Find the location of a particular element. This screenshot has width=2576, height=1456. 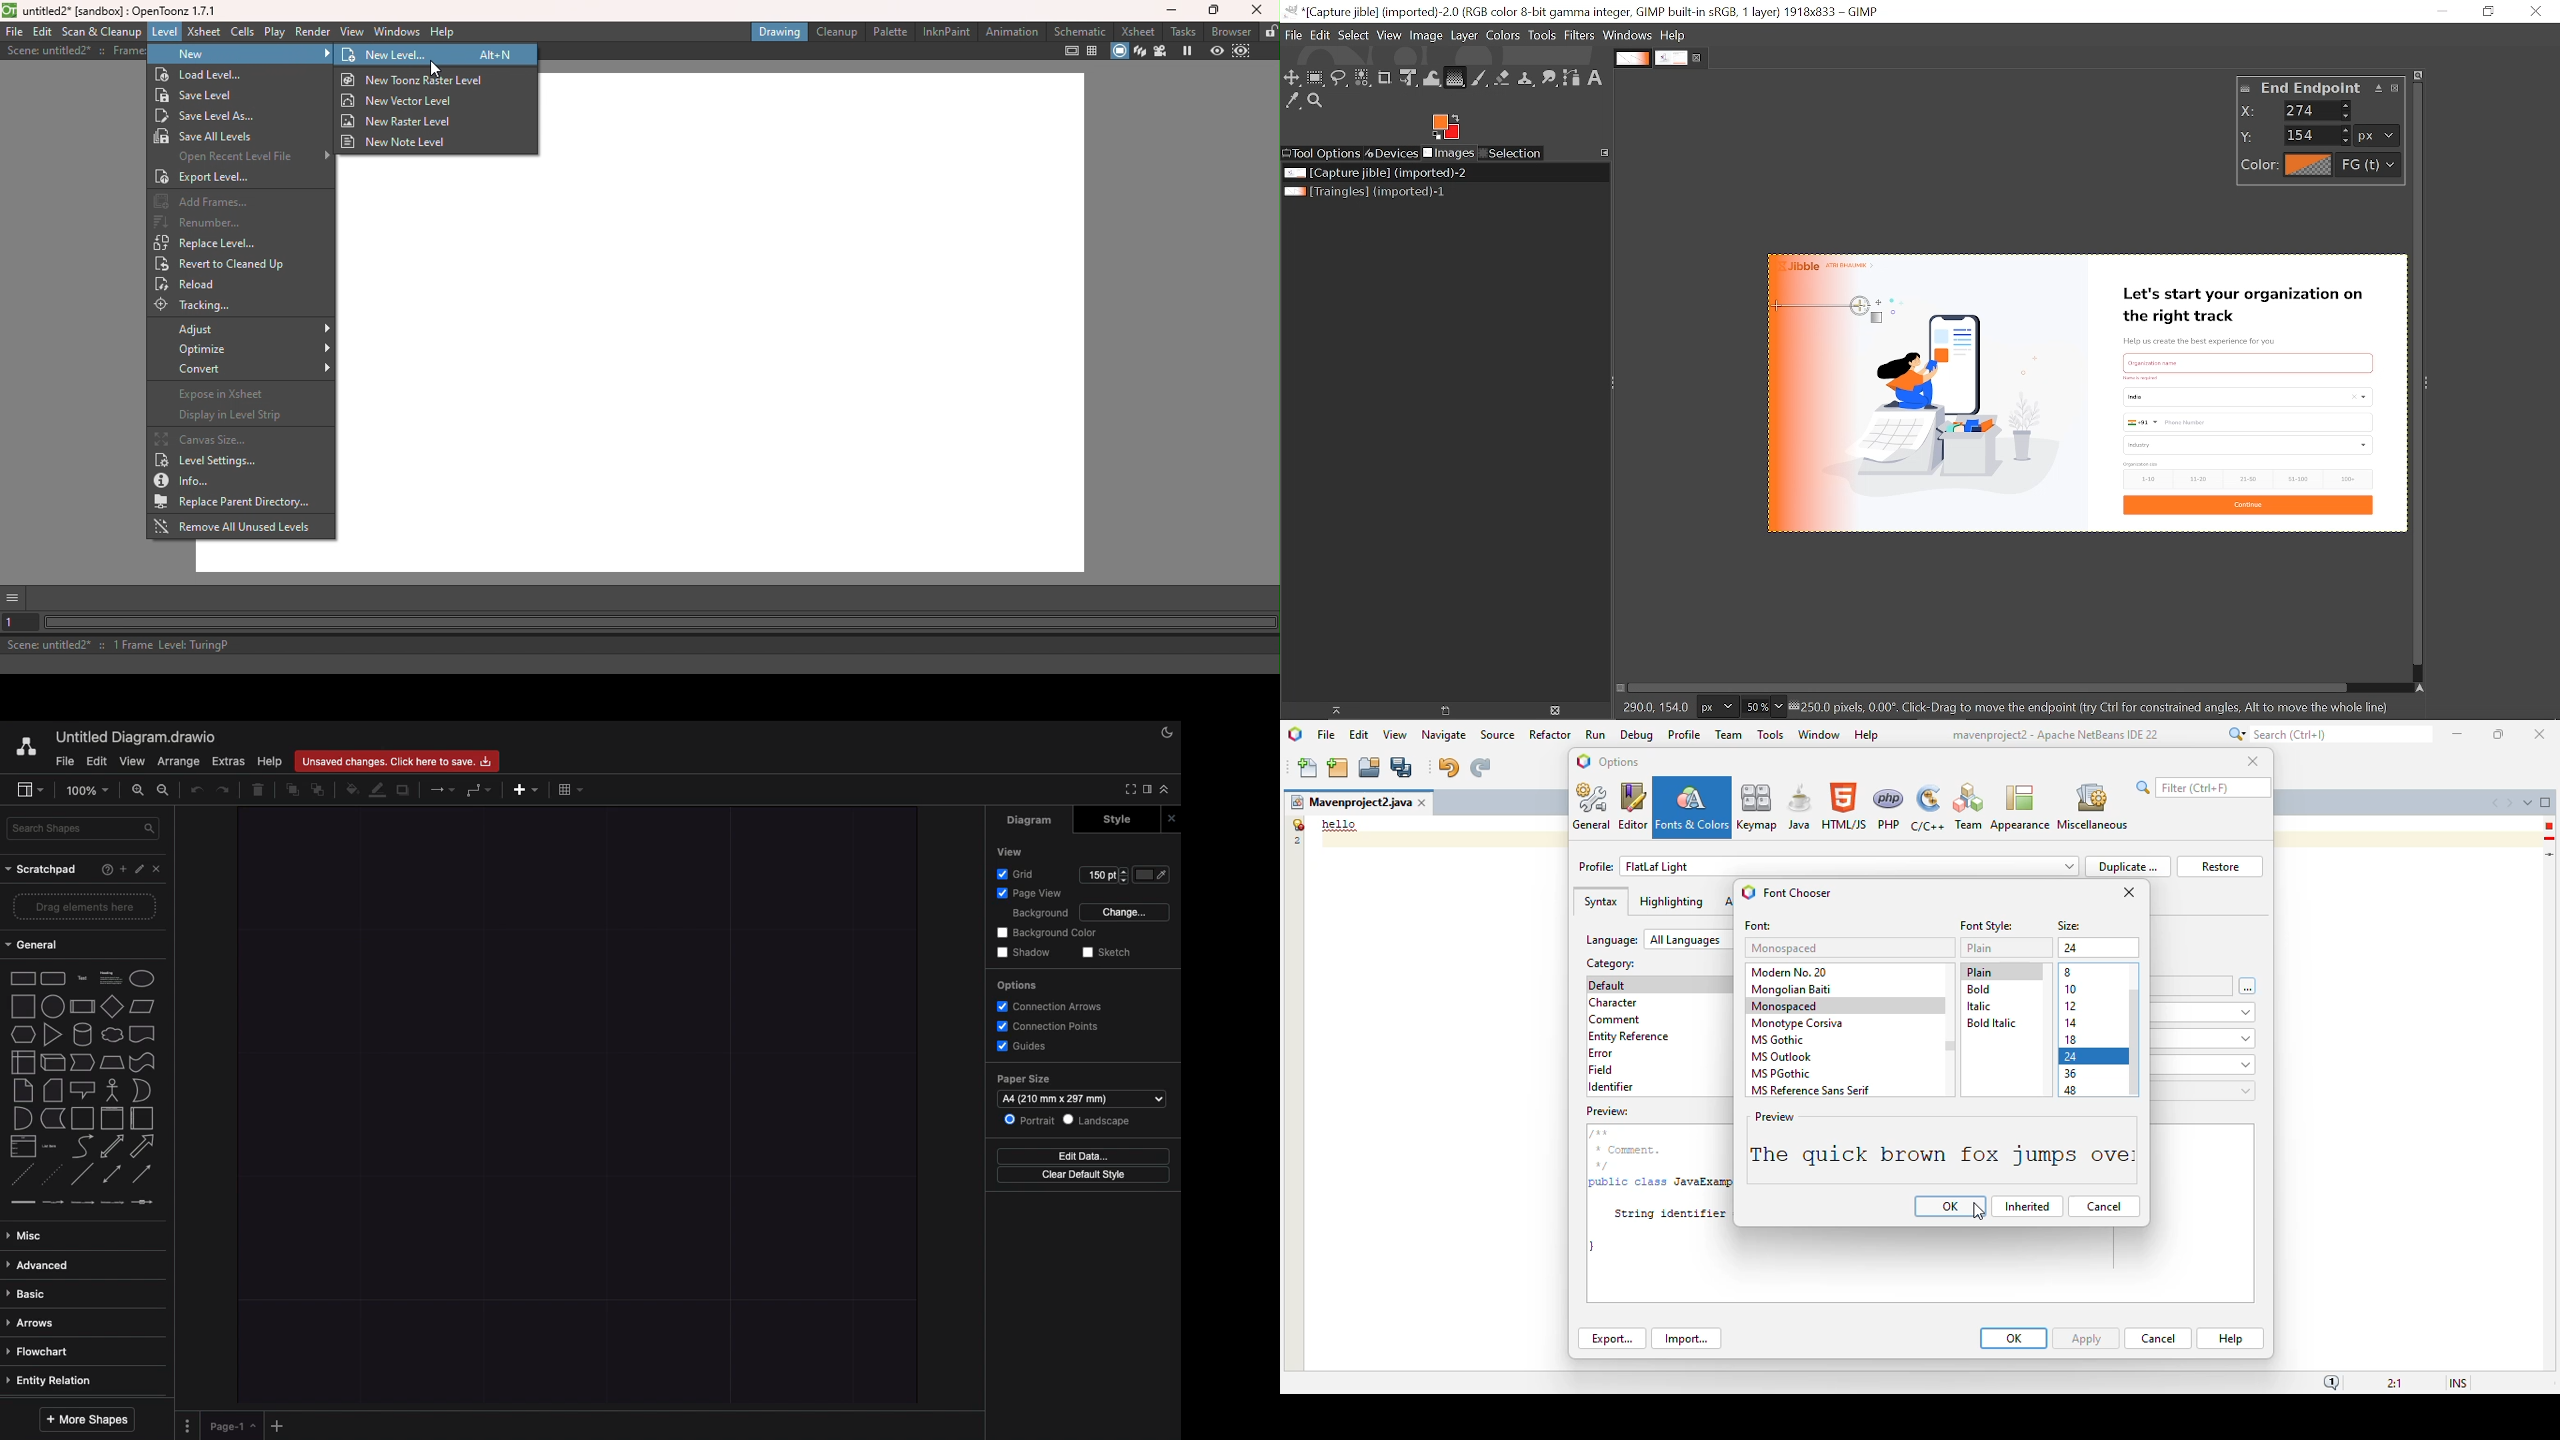

minimize is located at coordinates (2459, 734).